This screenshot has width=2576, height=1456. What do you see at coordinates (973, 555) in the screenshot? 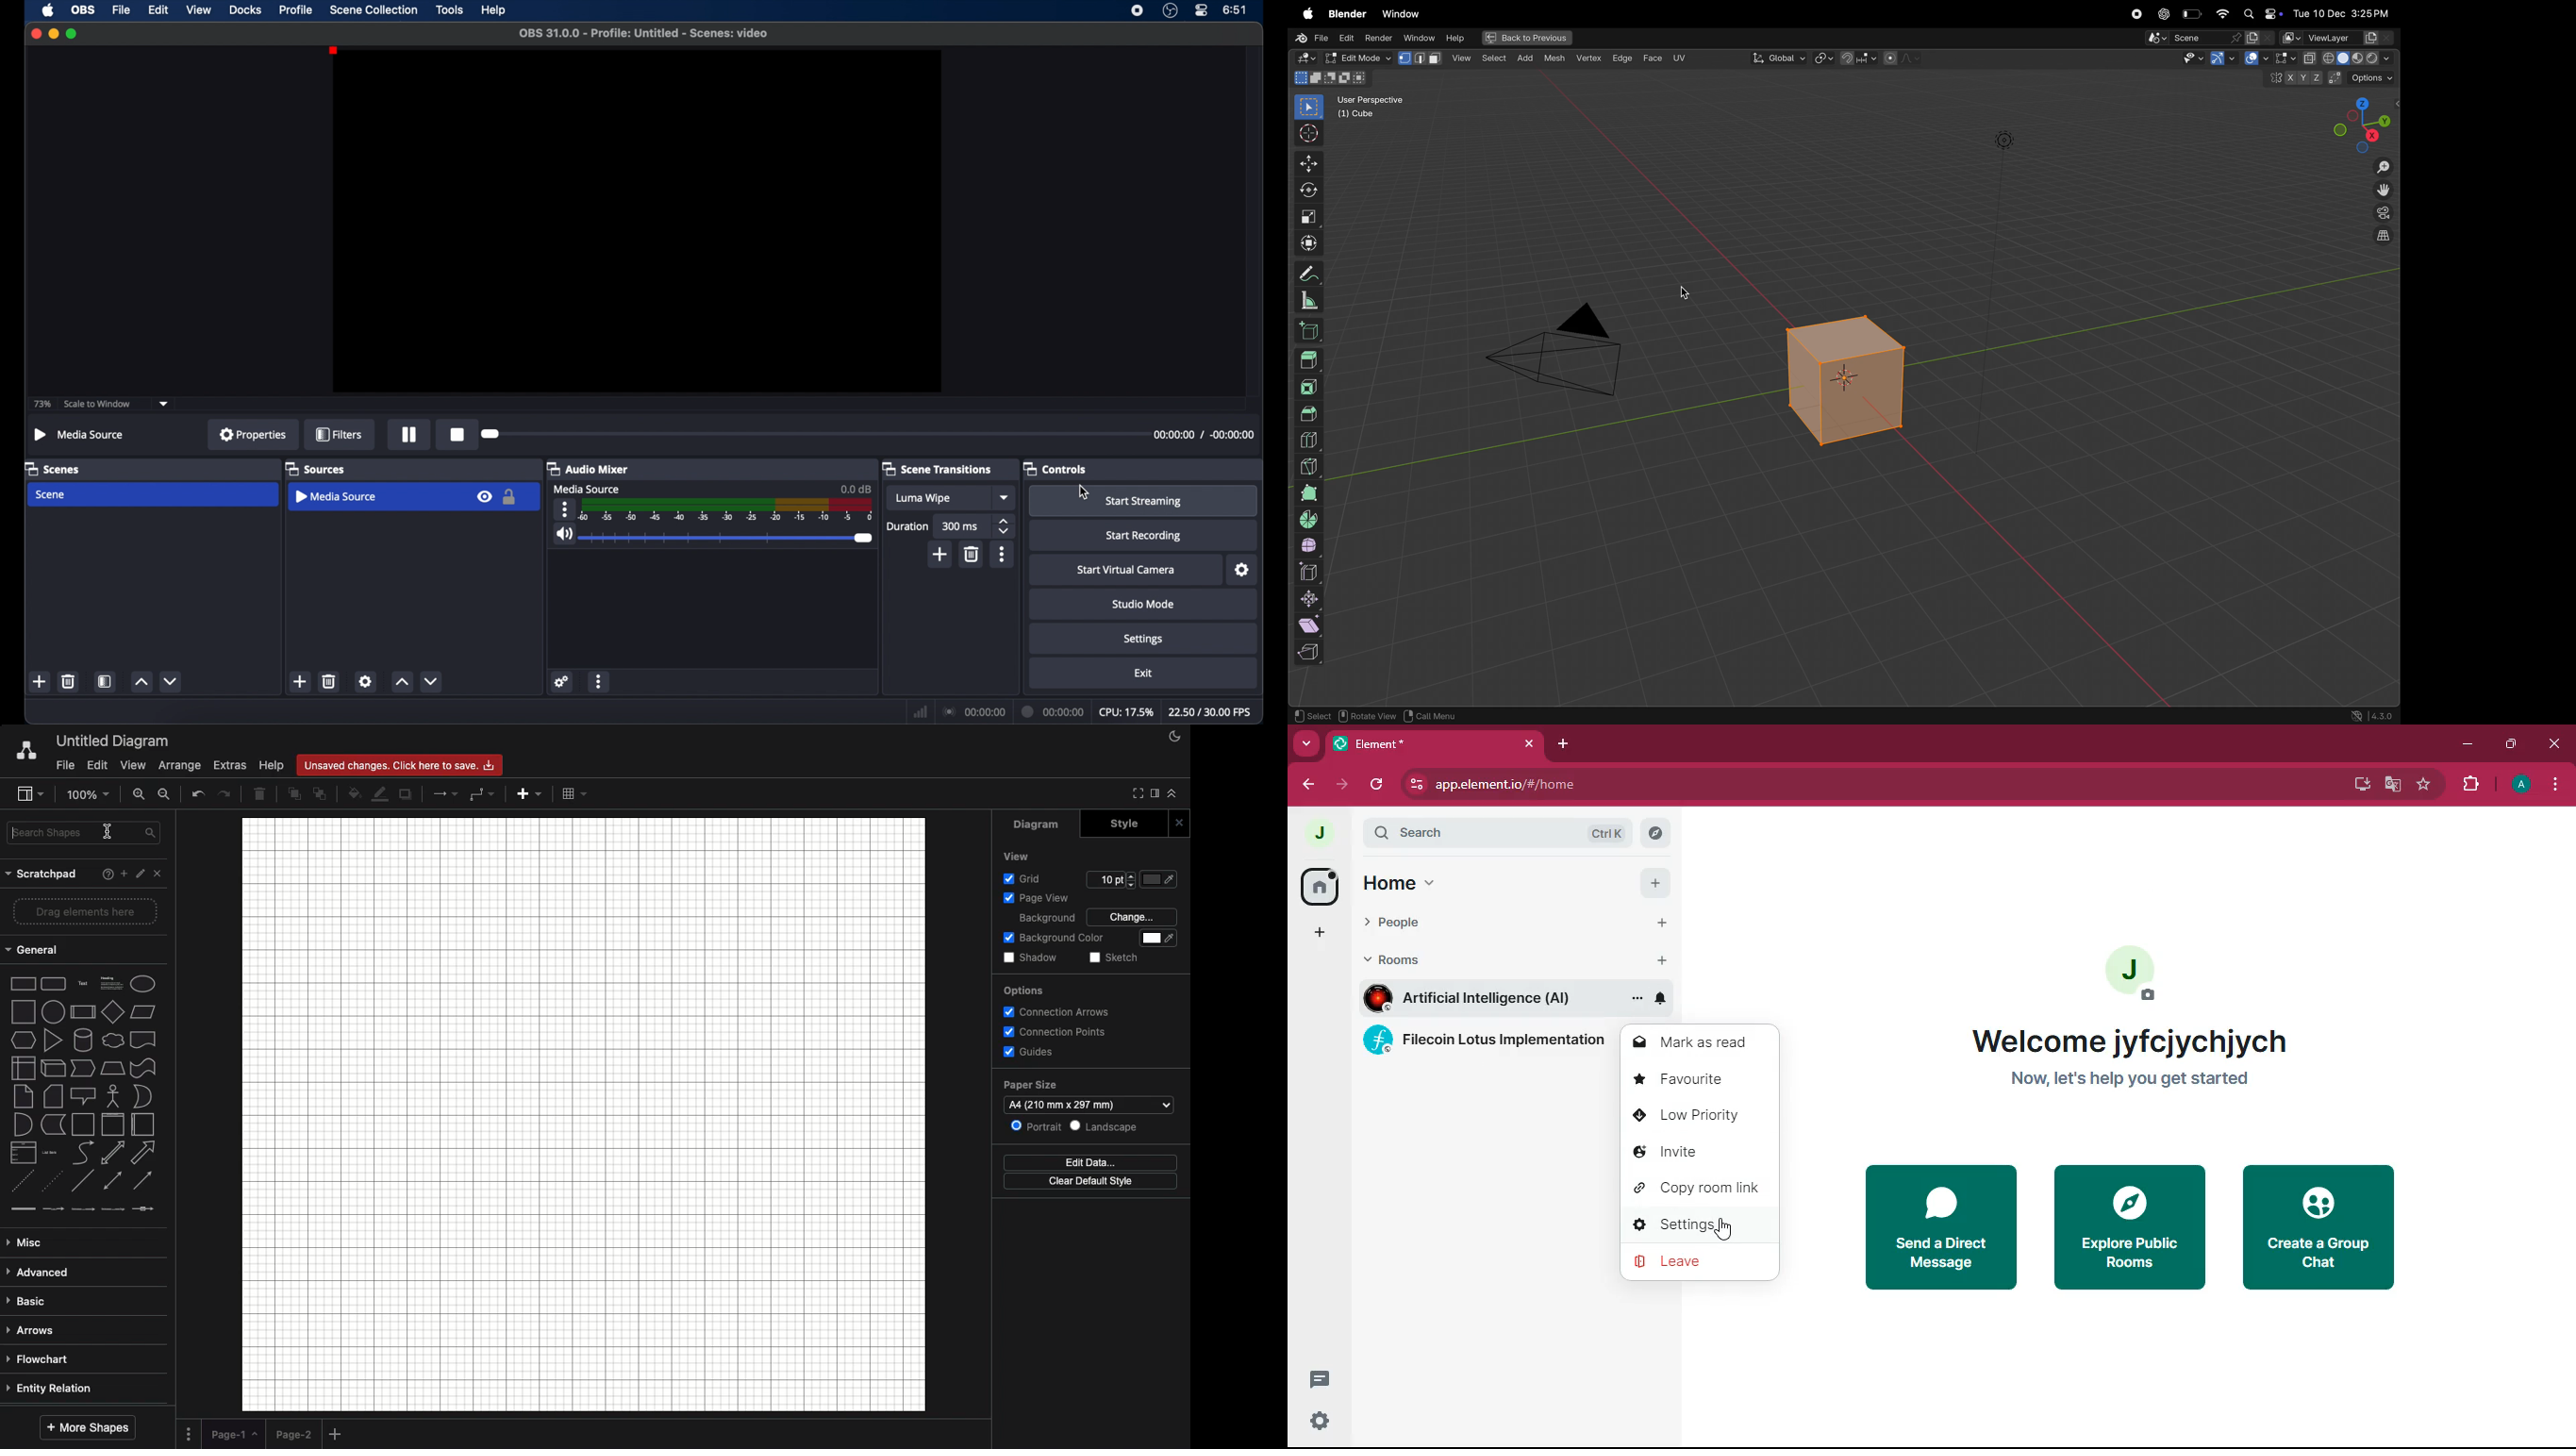
I see `delete` at bounding box center [973, 555].